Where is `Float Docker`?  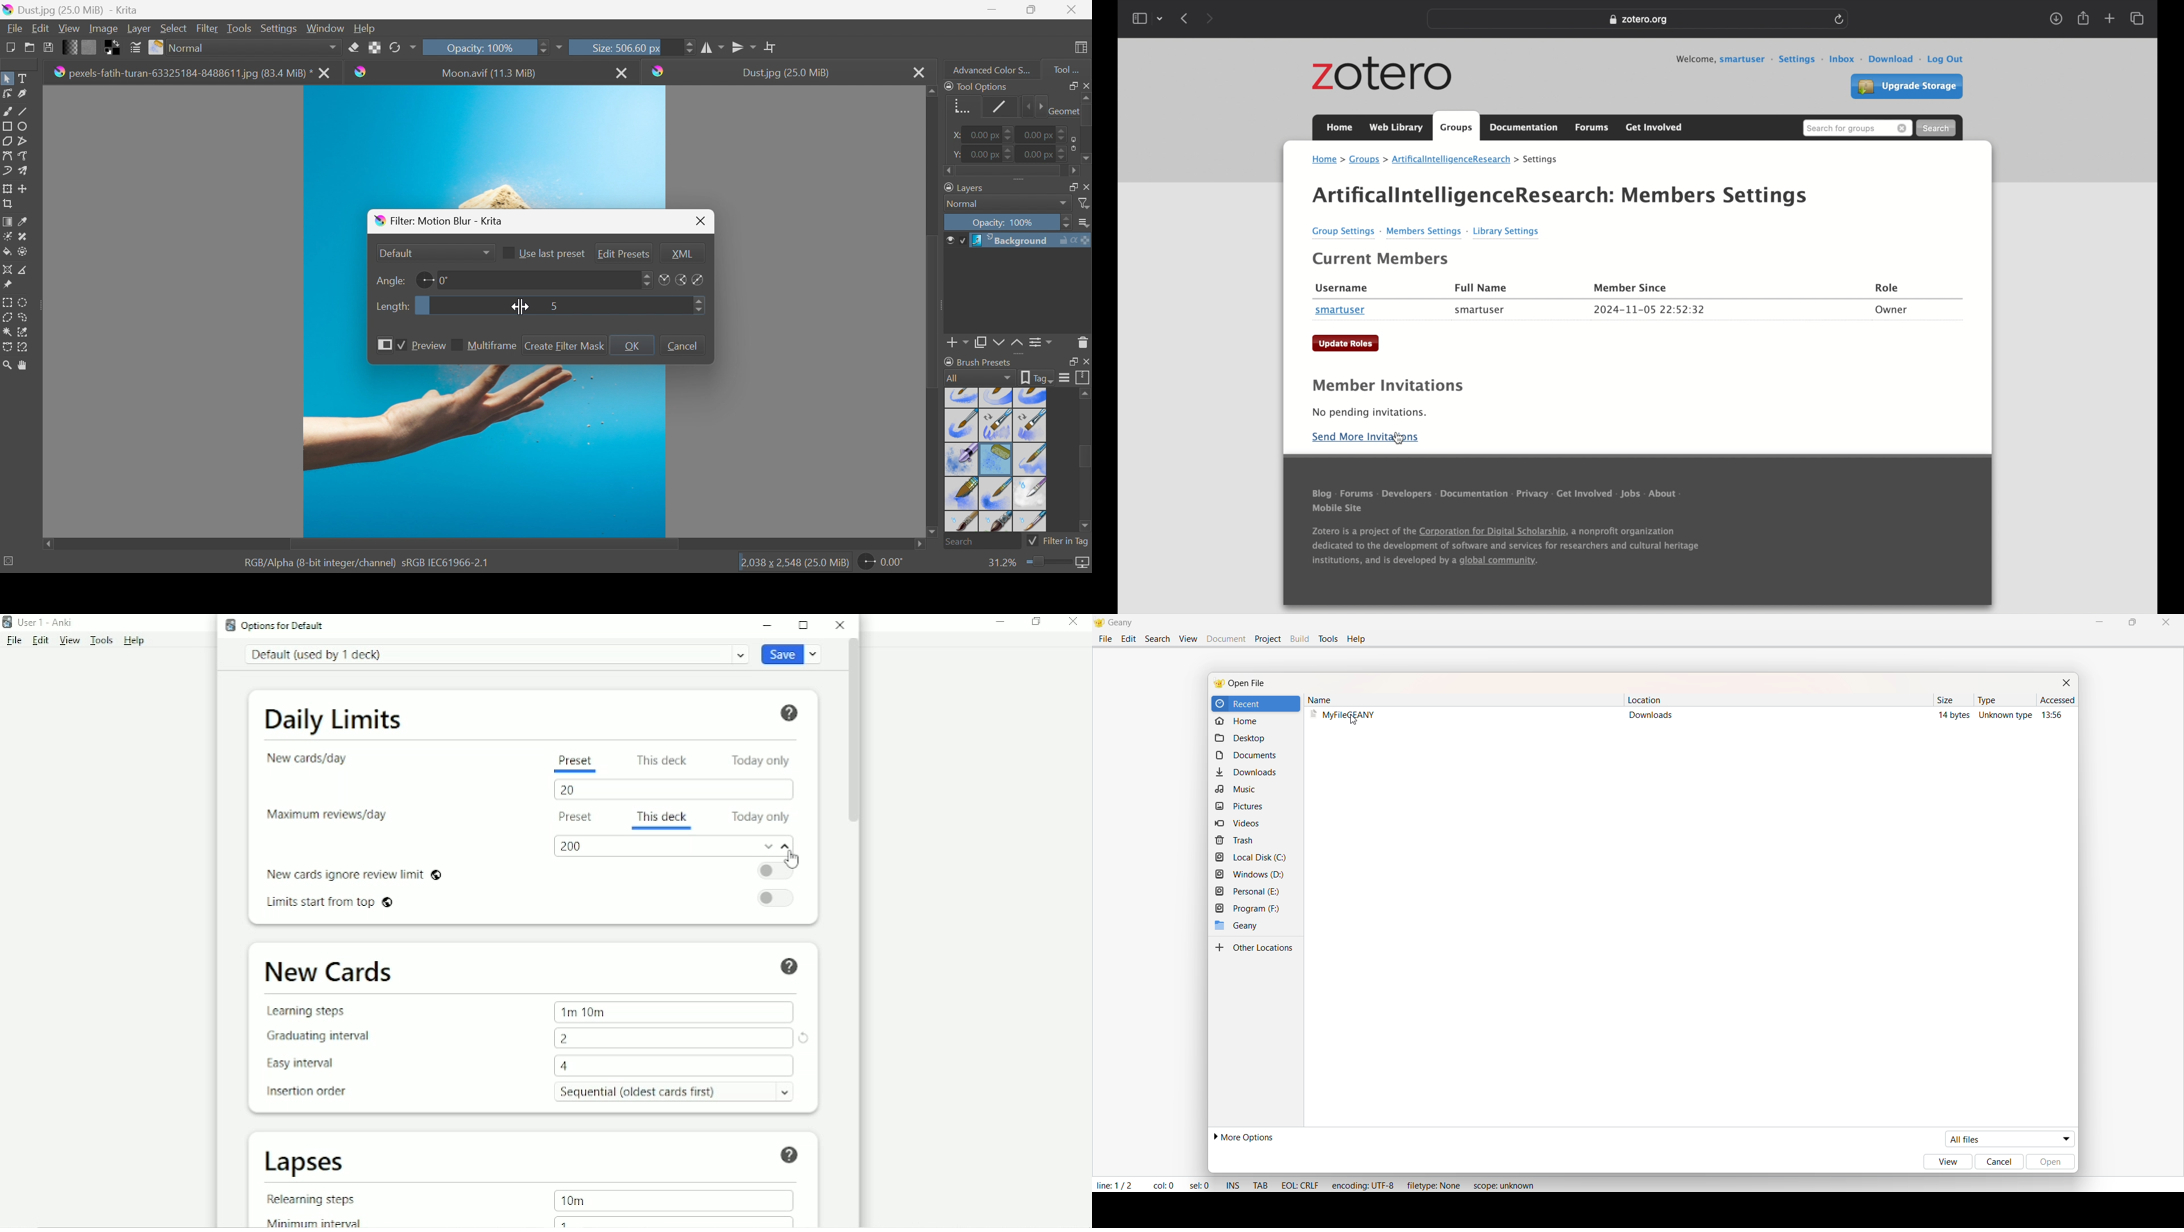
Float Docker is located at coordinates (1071, 85).